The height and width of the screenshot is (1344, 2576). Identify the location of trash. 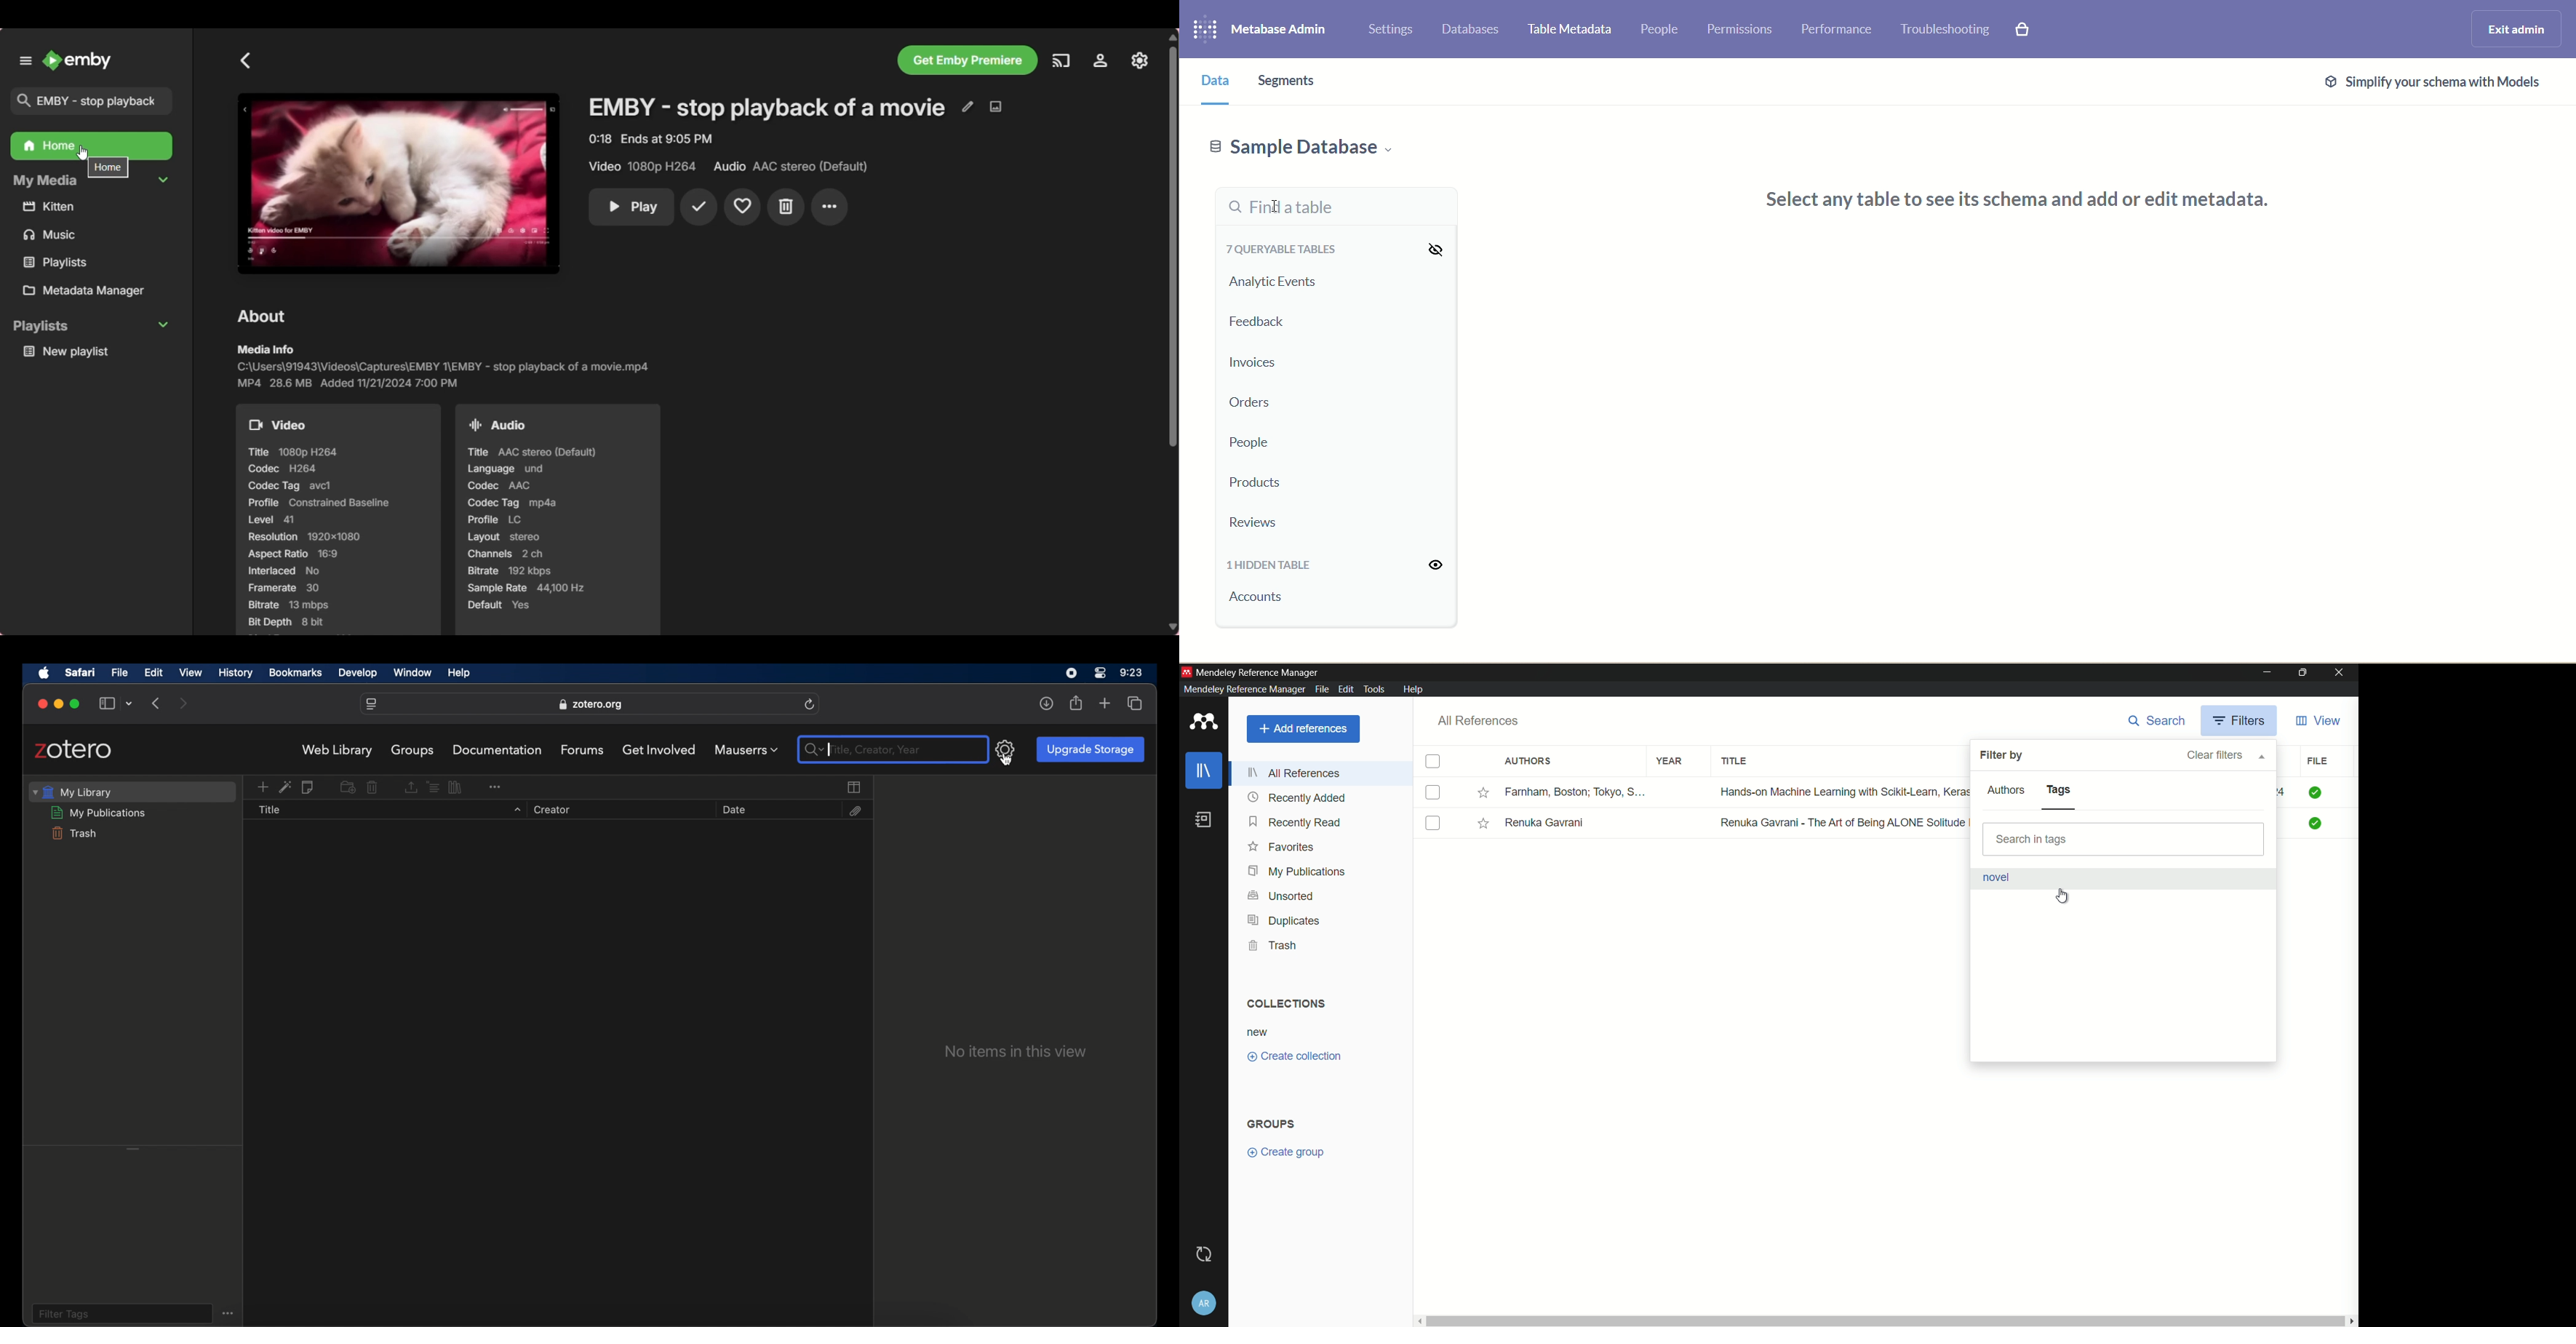
(73, 833).